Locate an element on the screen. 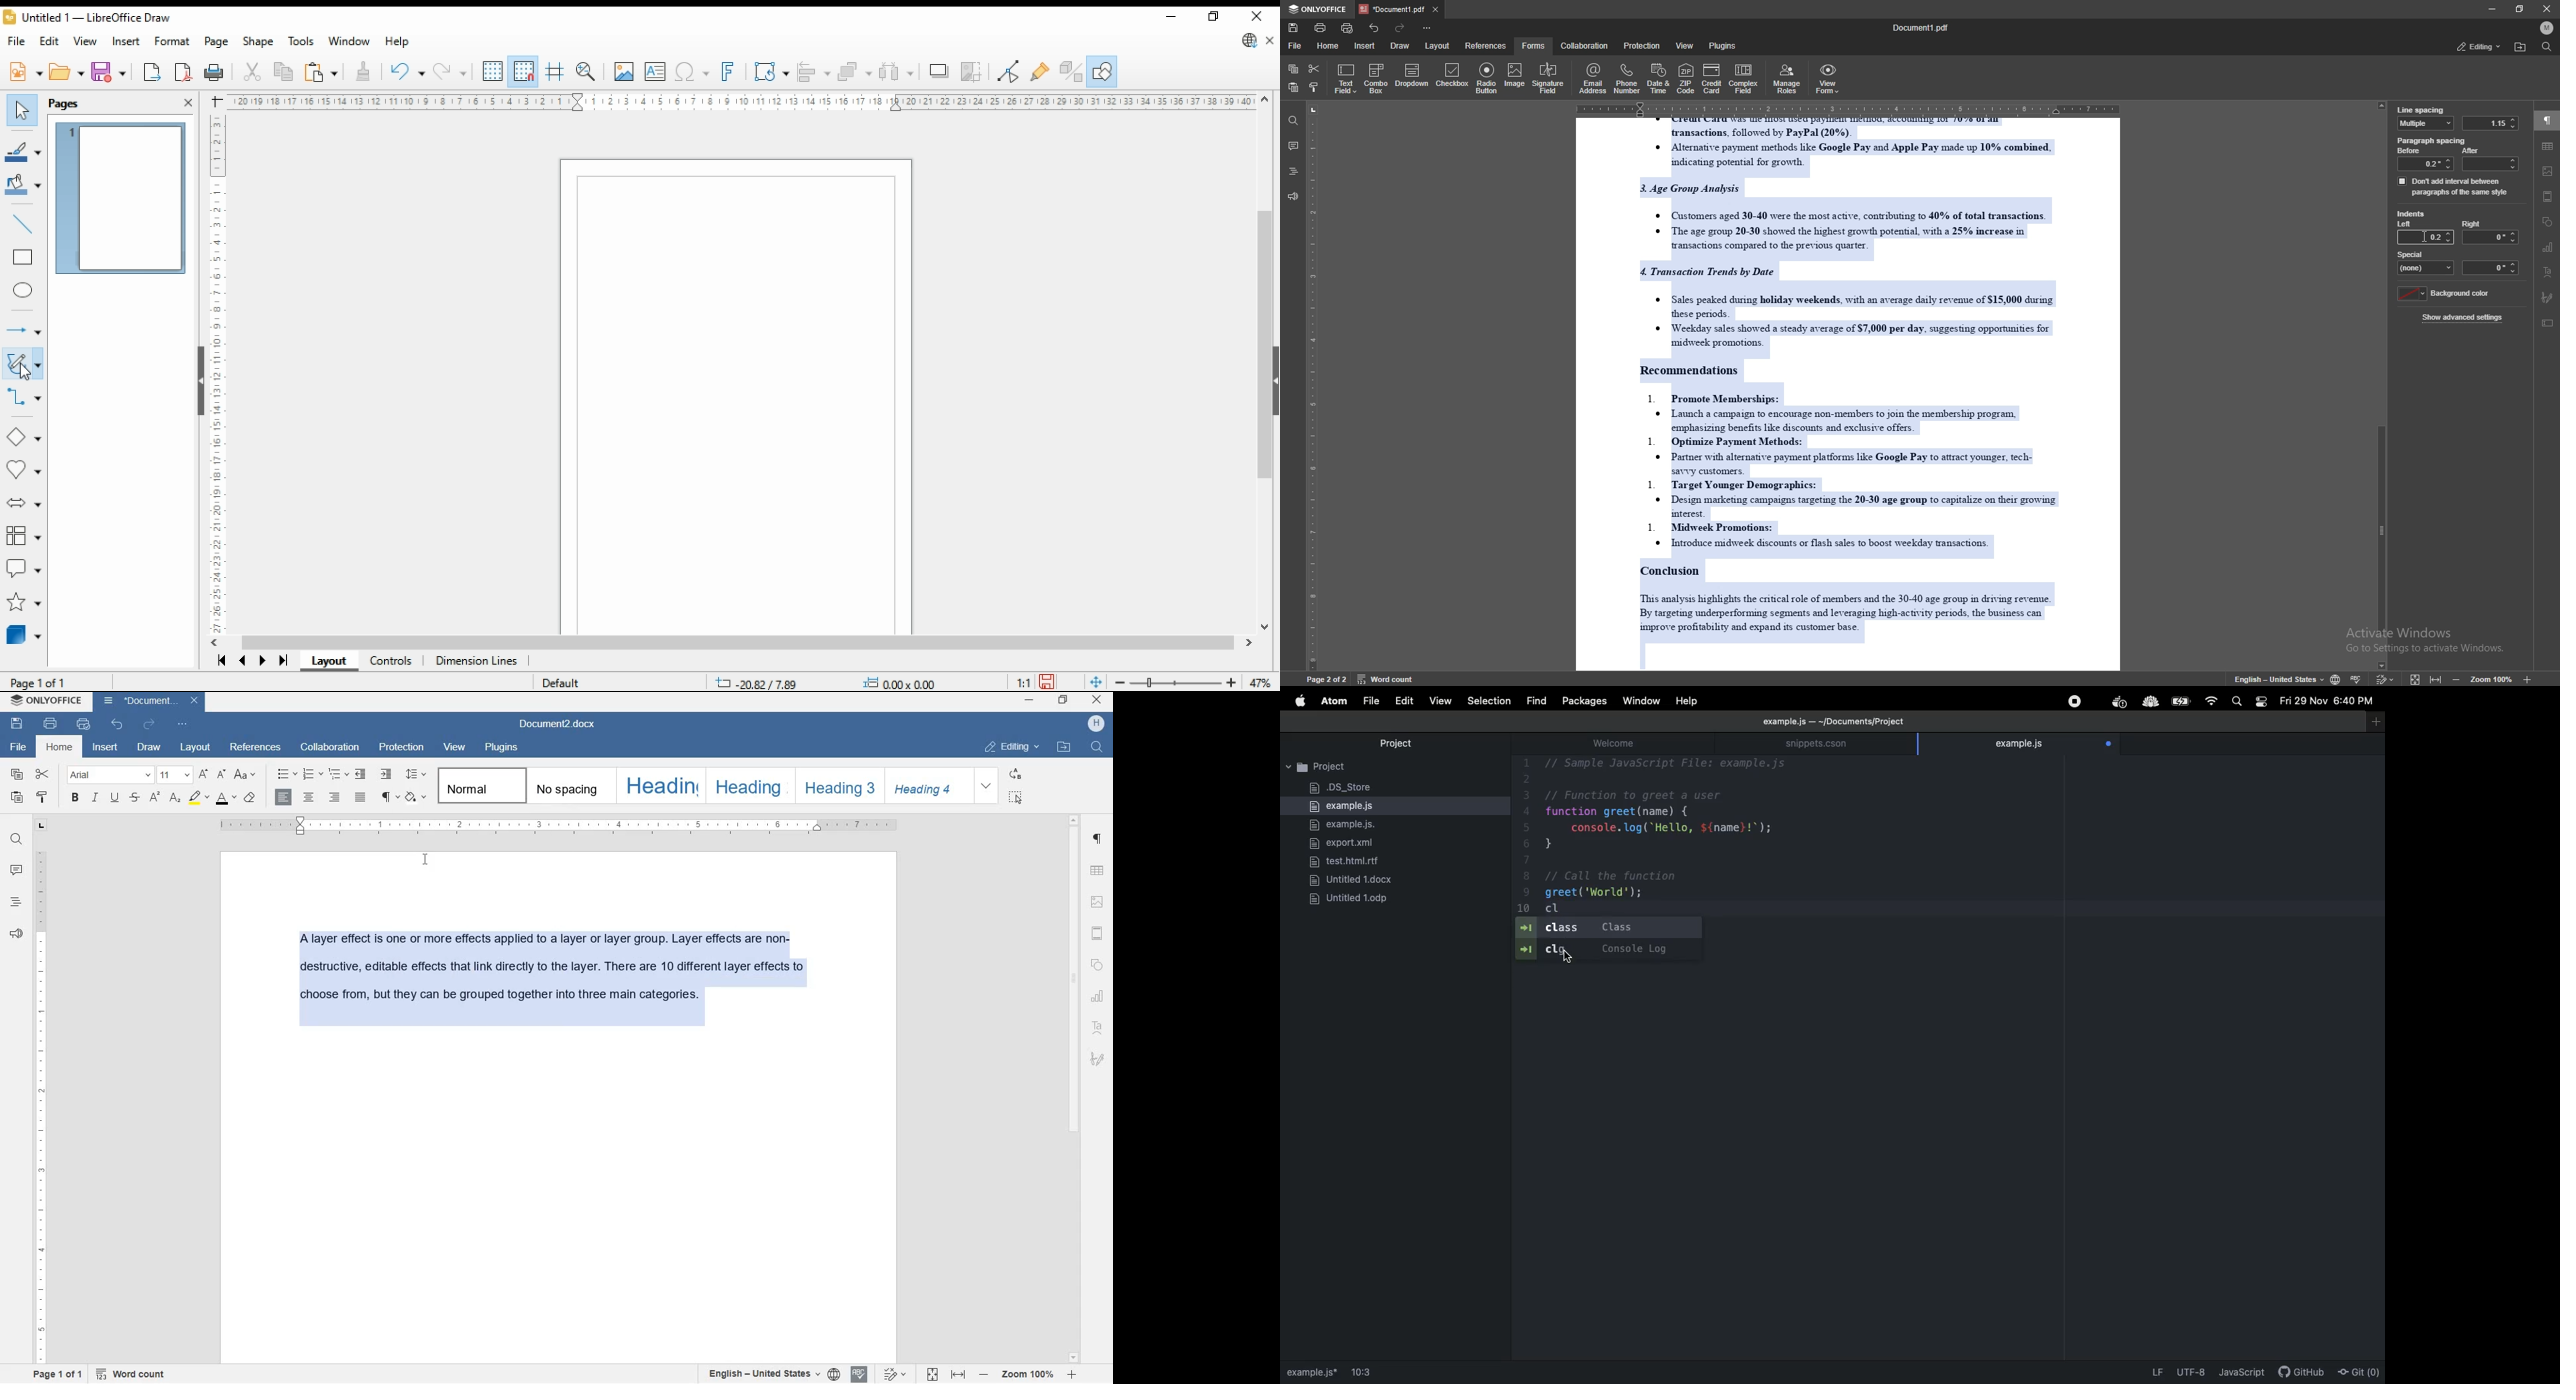 The height and width of the screenshot is (1400, 2576). nonprinting characters is located at coordinates (389, 796).